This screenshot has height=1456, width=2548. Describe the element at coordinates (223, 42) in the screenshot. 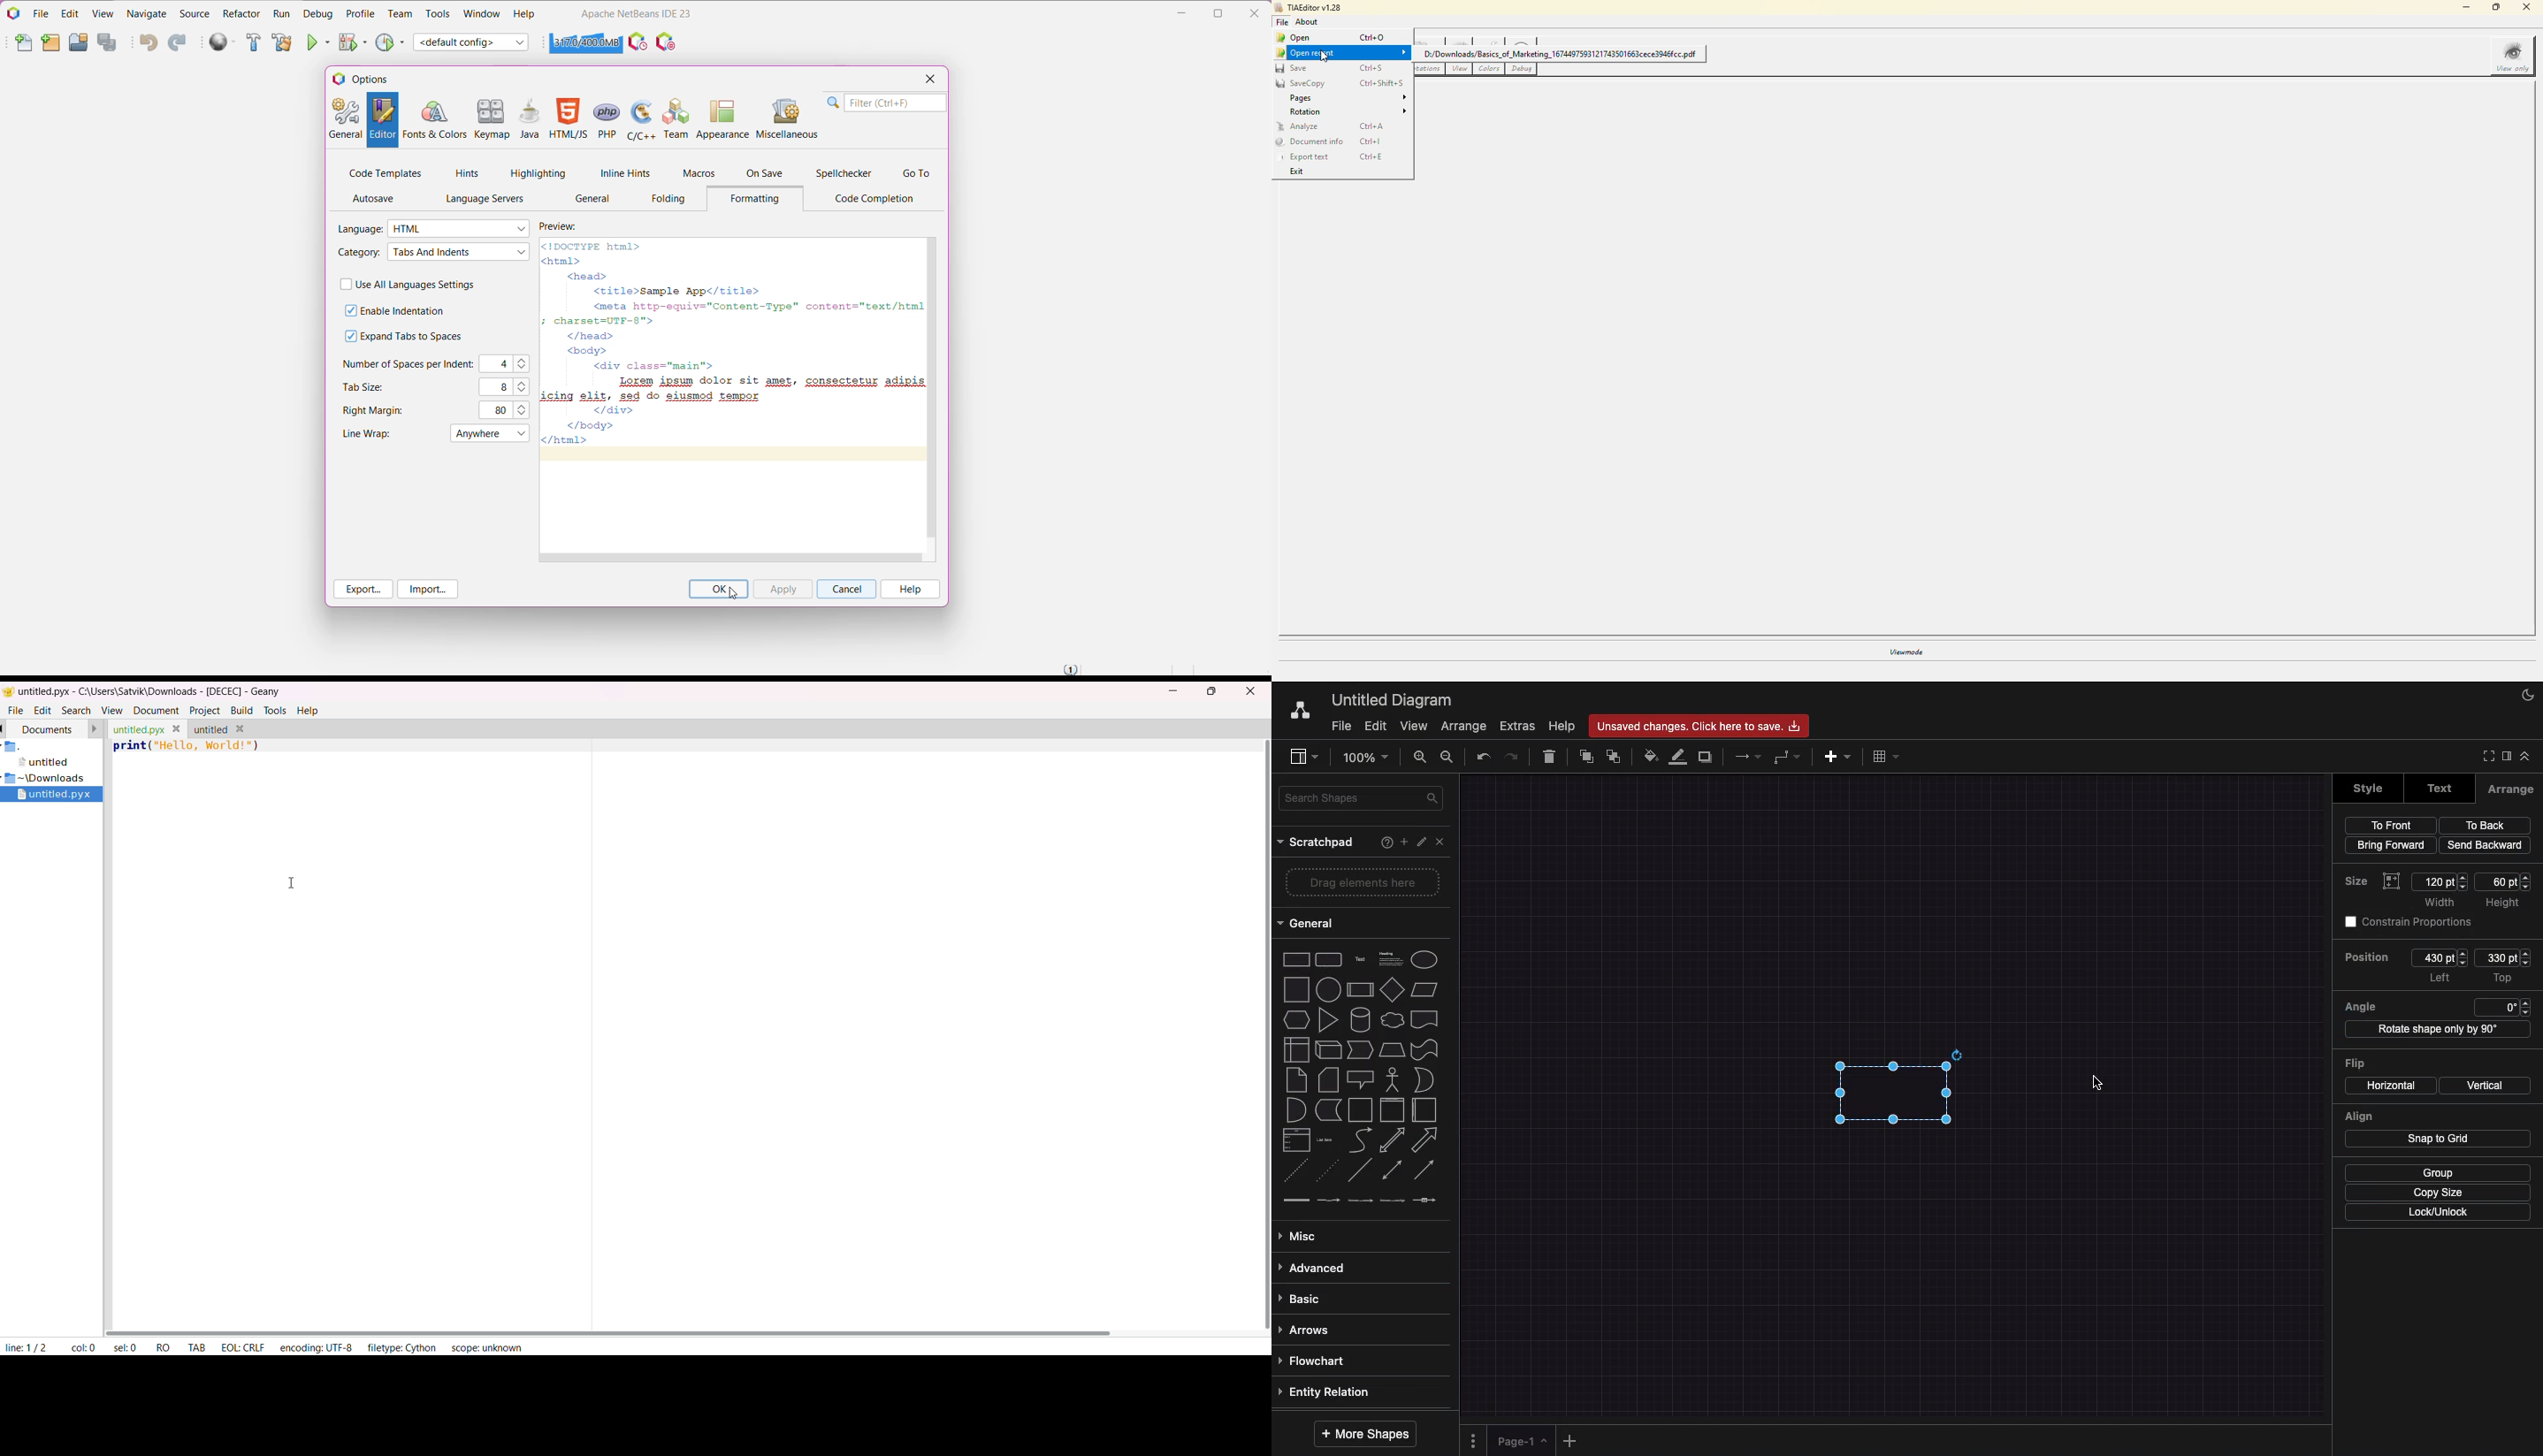

I see `Run All` at that location.